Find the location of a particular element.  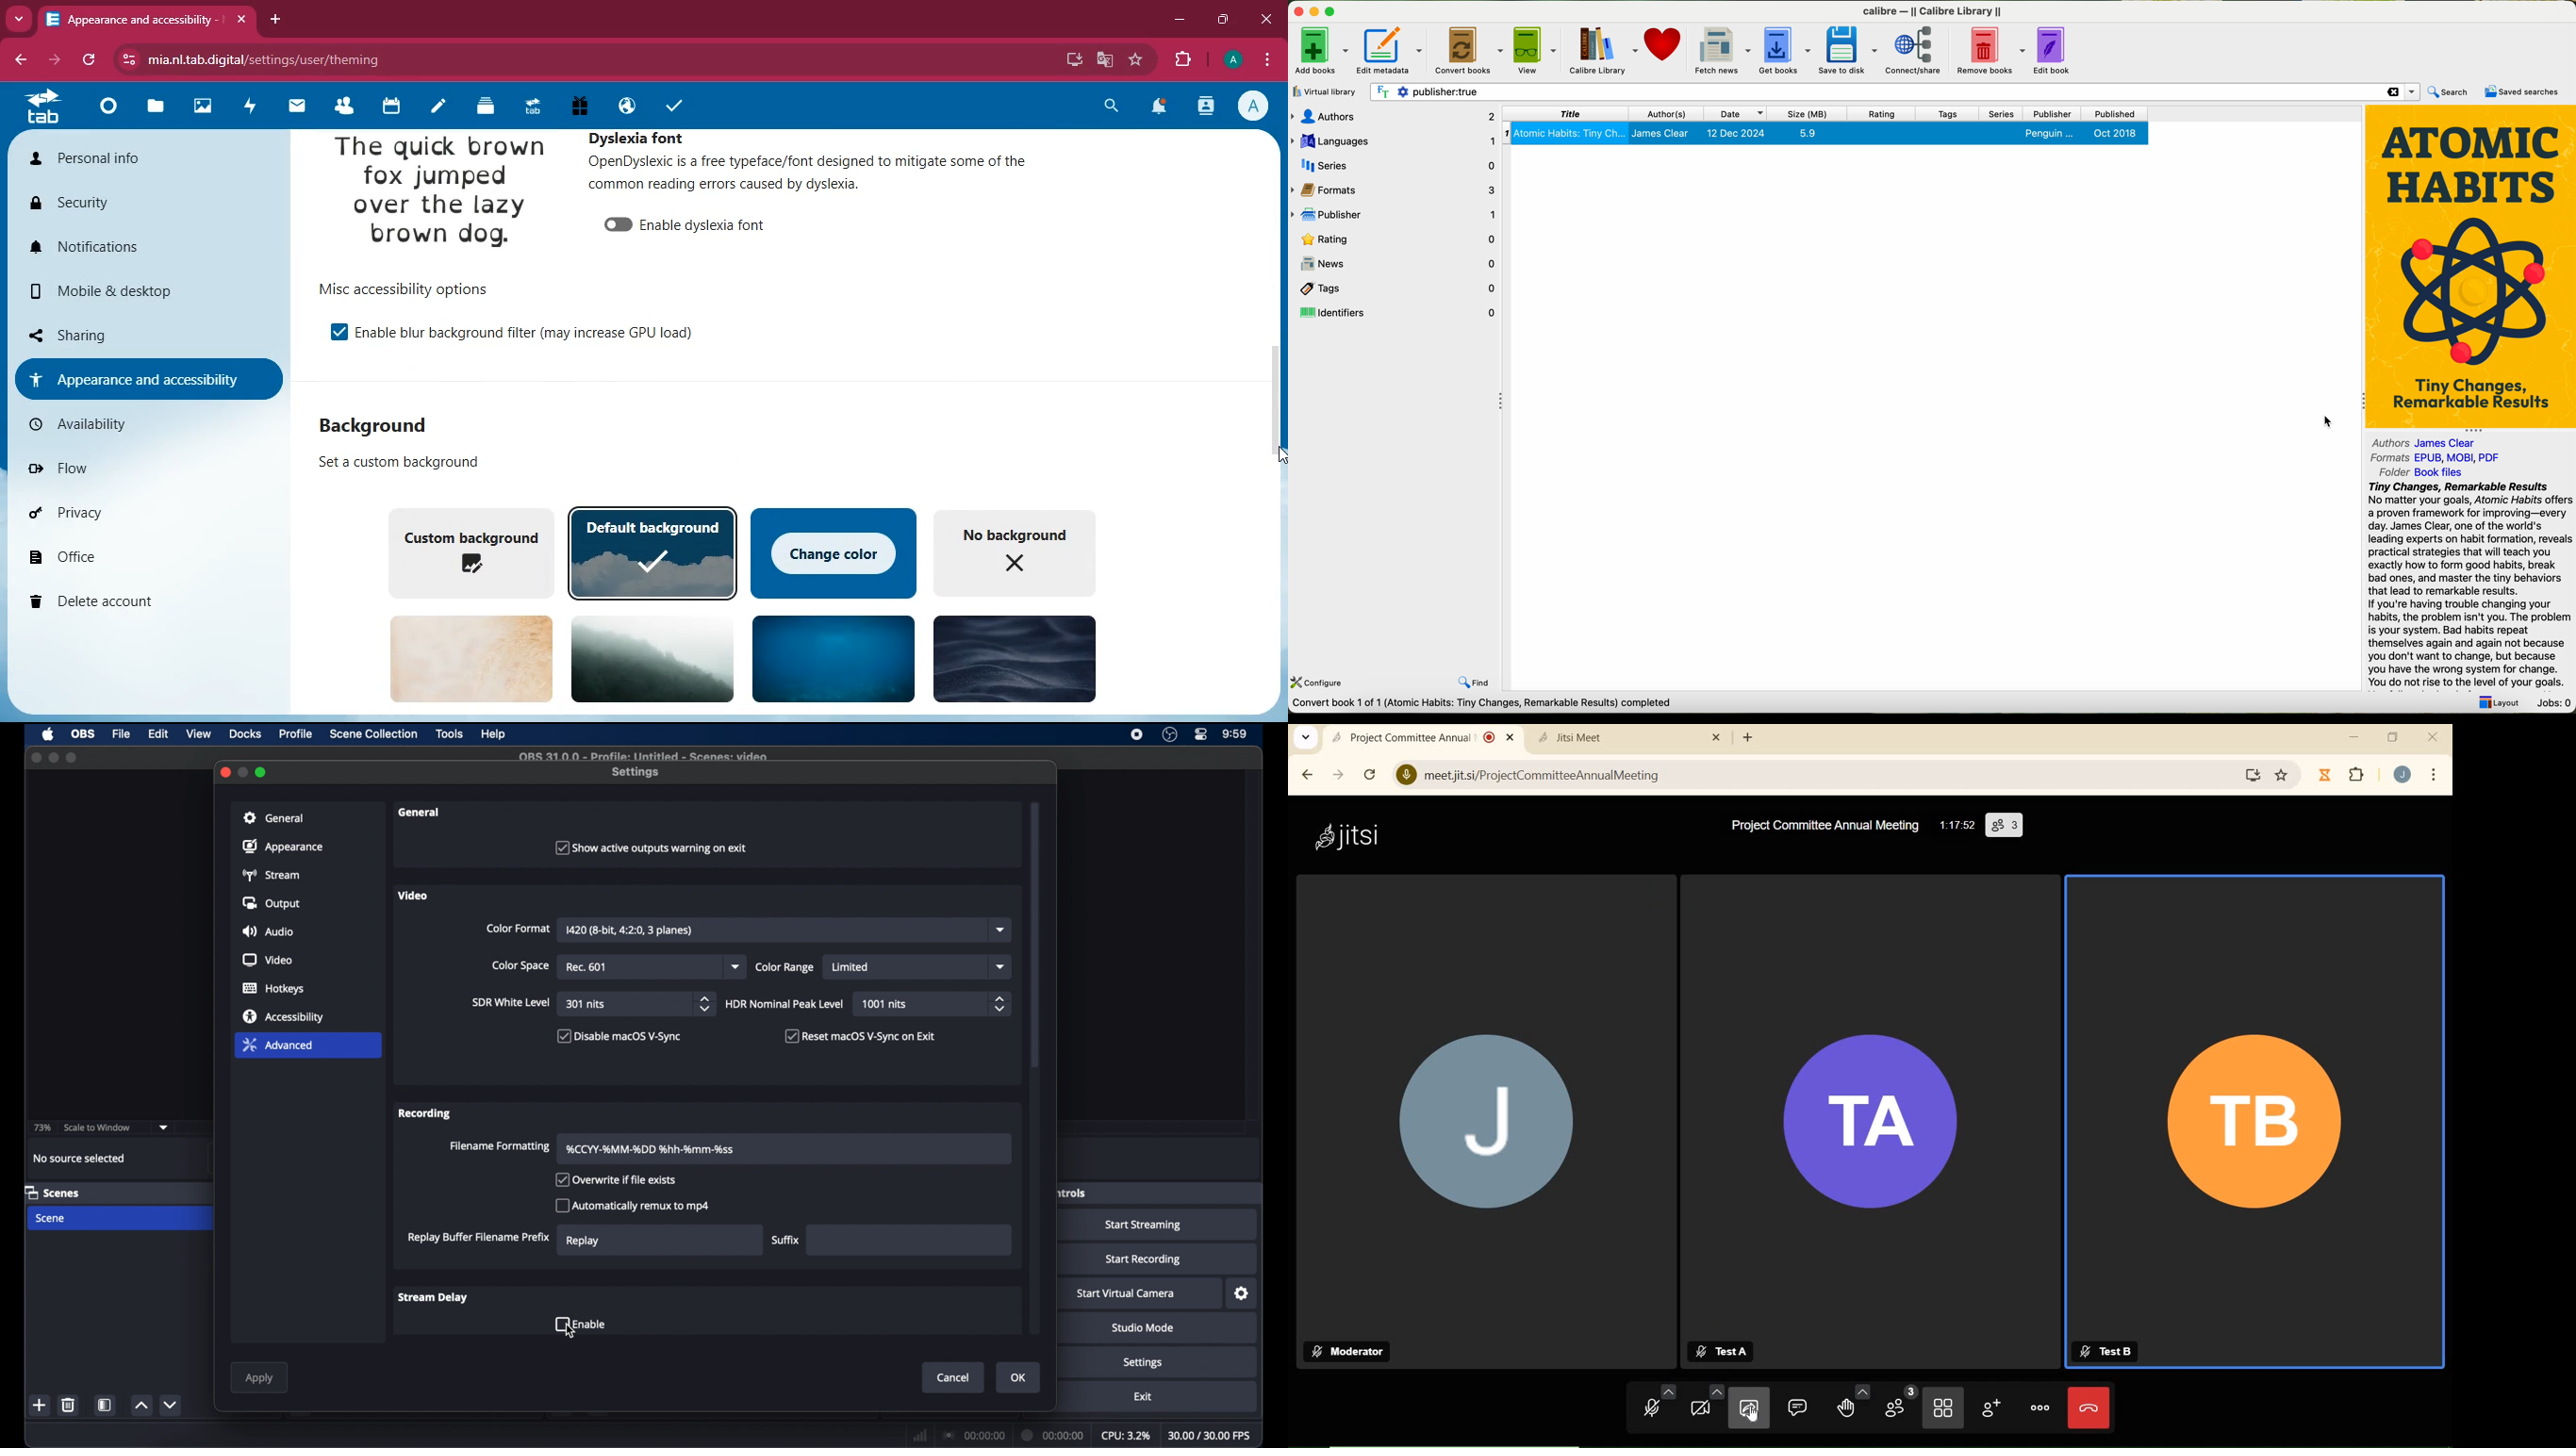

series is located at coordinates (1396, 165).